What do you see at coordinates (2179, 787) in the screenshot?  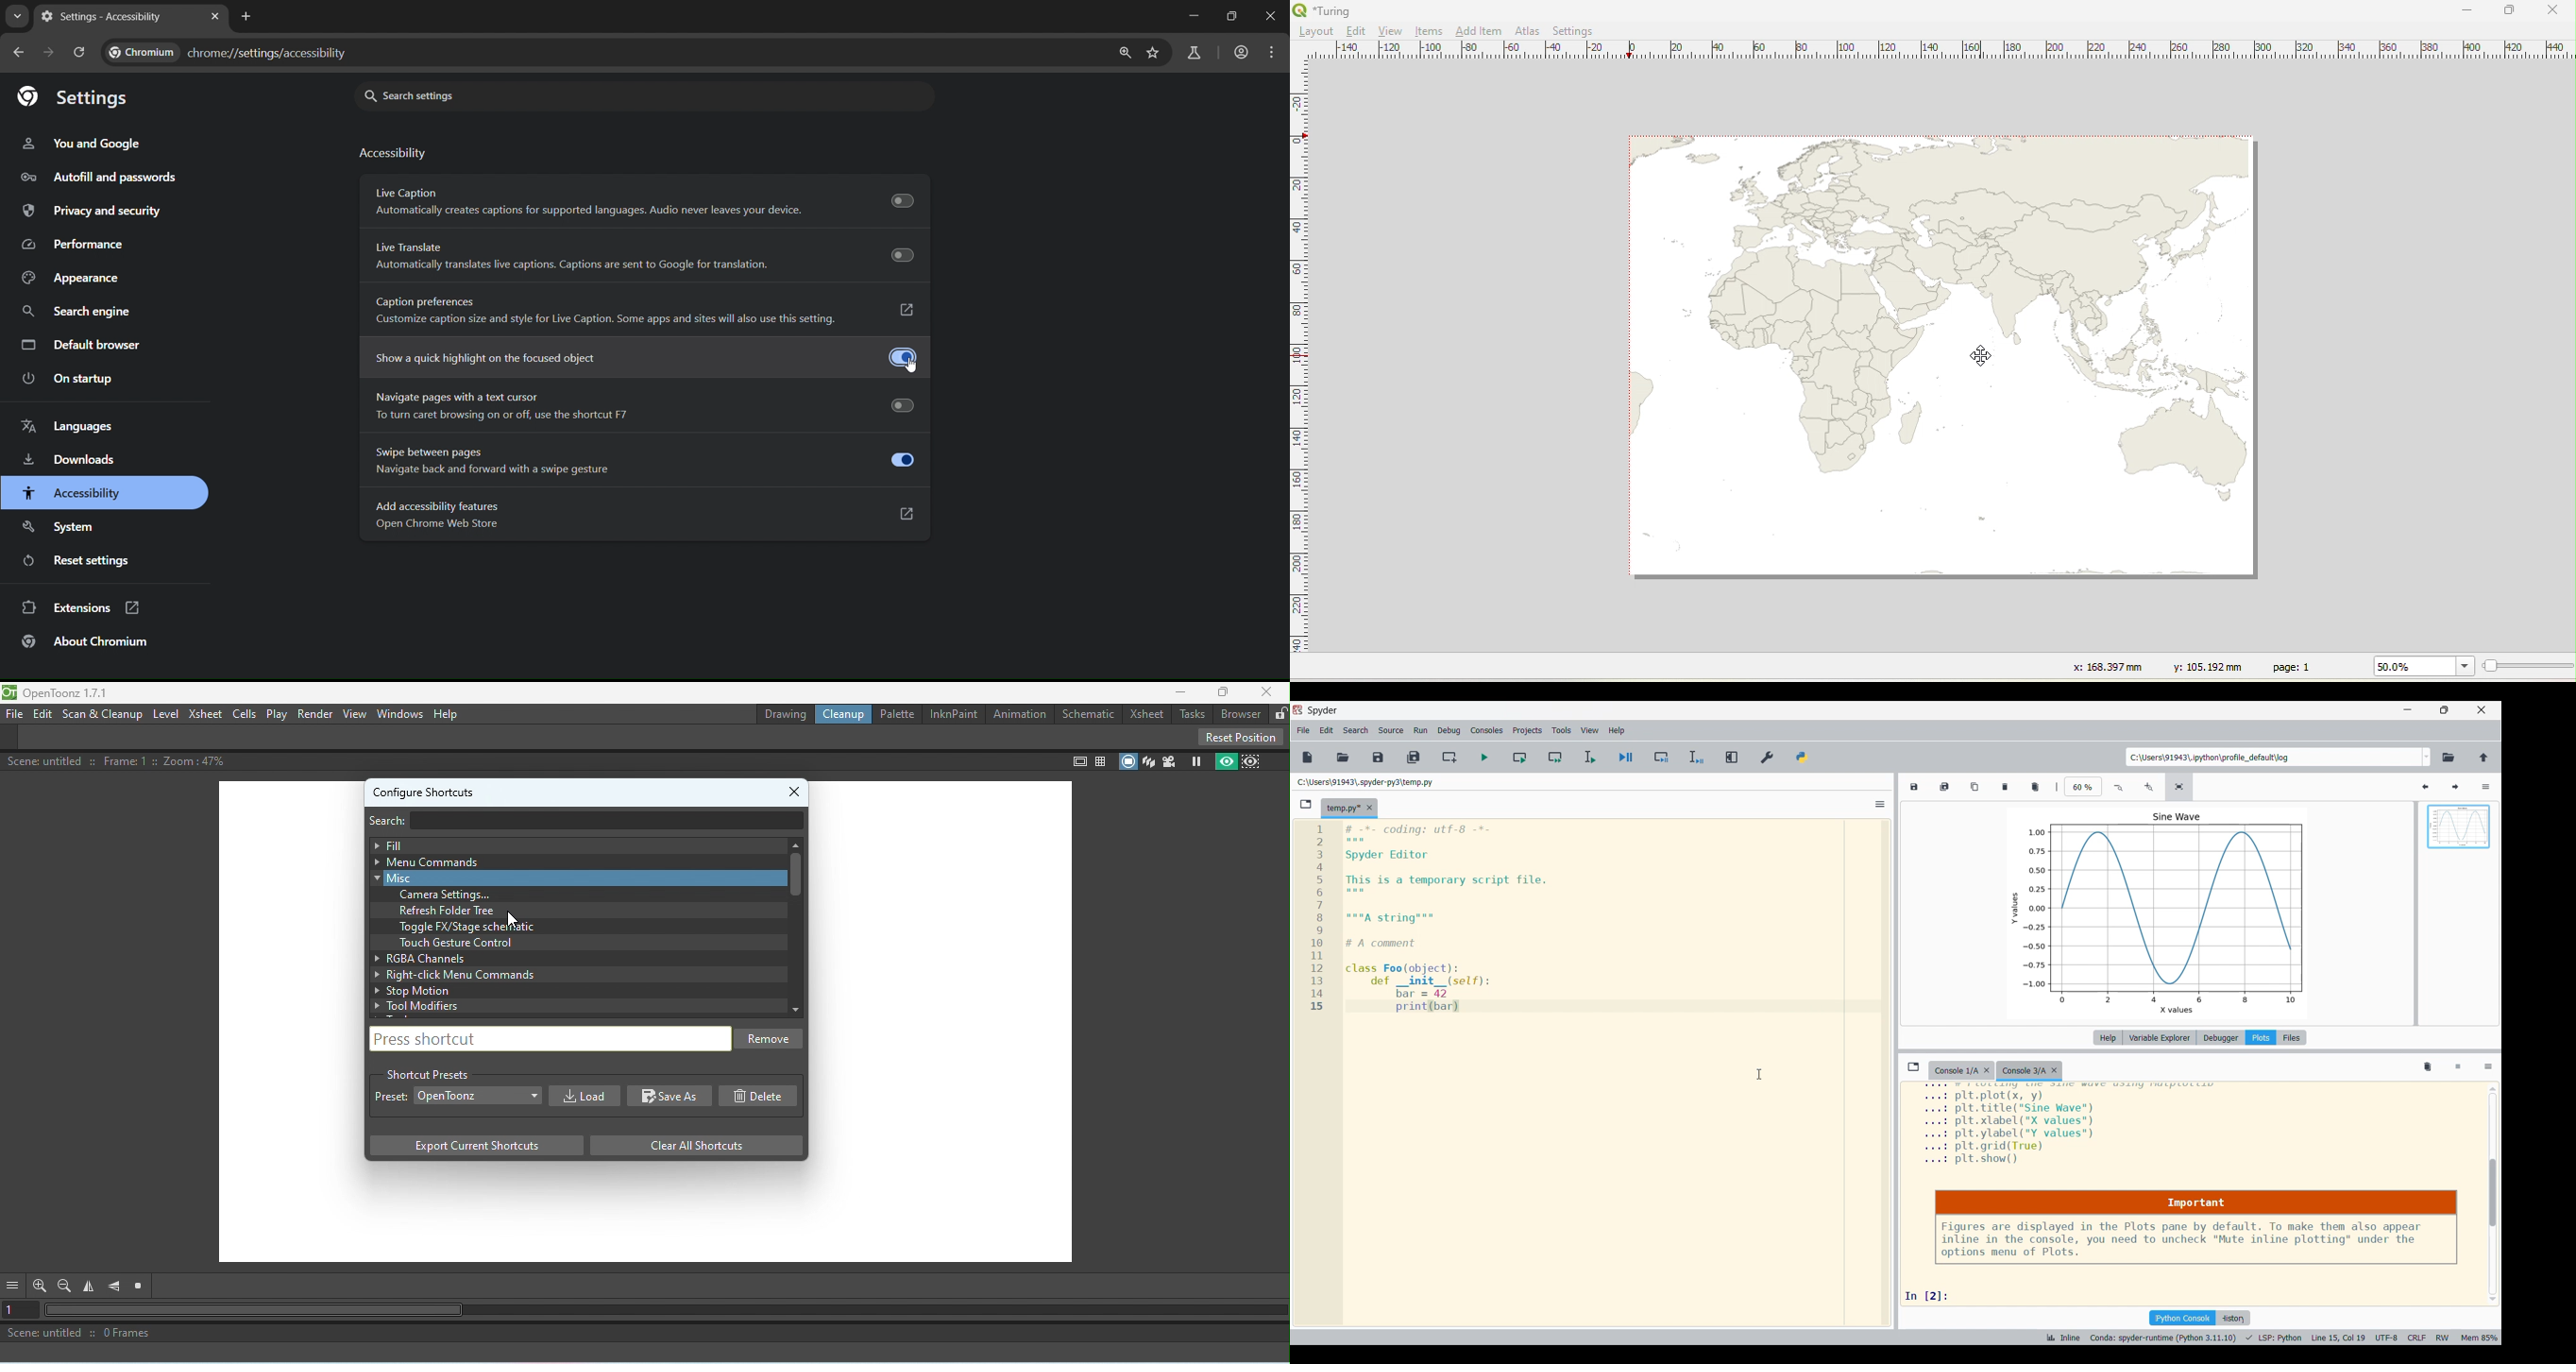 I see `Fit plot to pane size, current selection highlighted` at bounding box center [2179, 787].